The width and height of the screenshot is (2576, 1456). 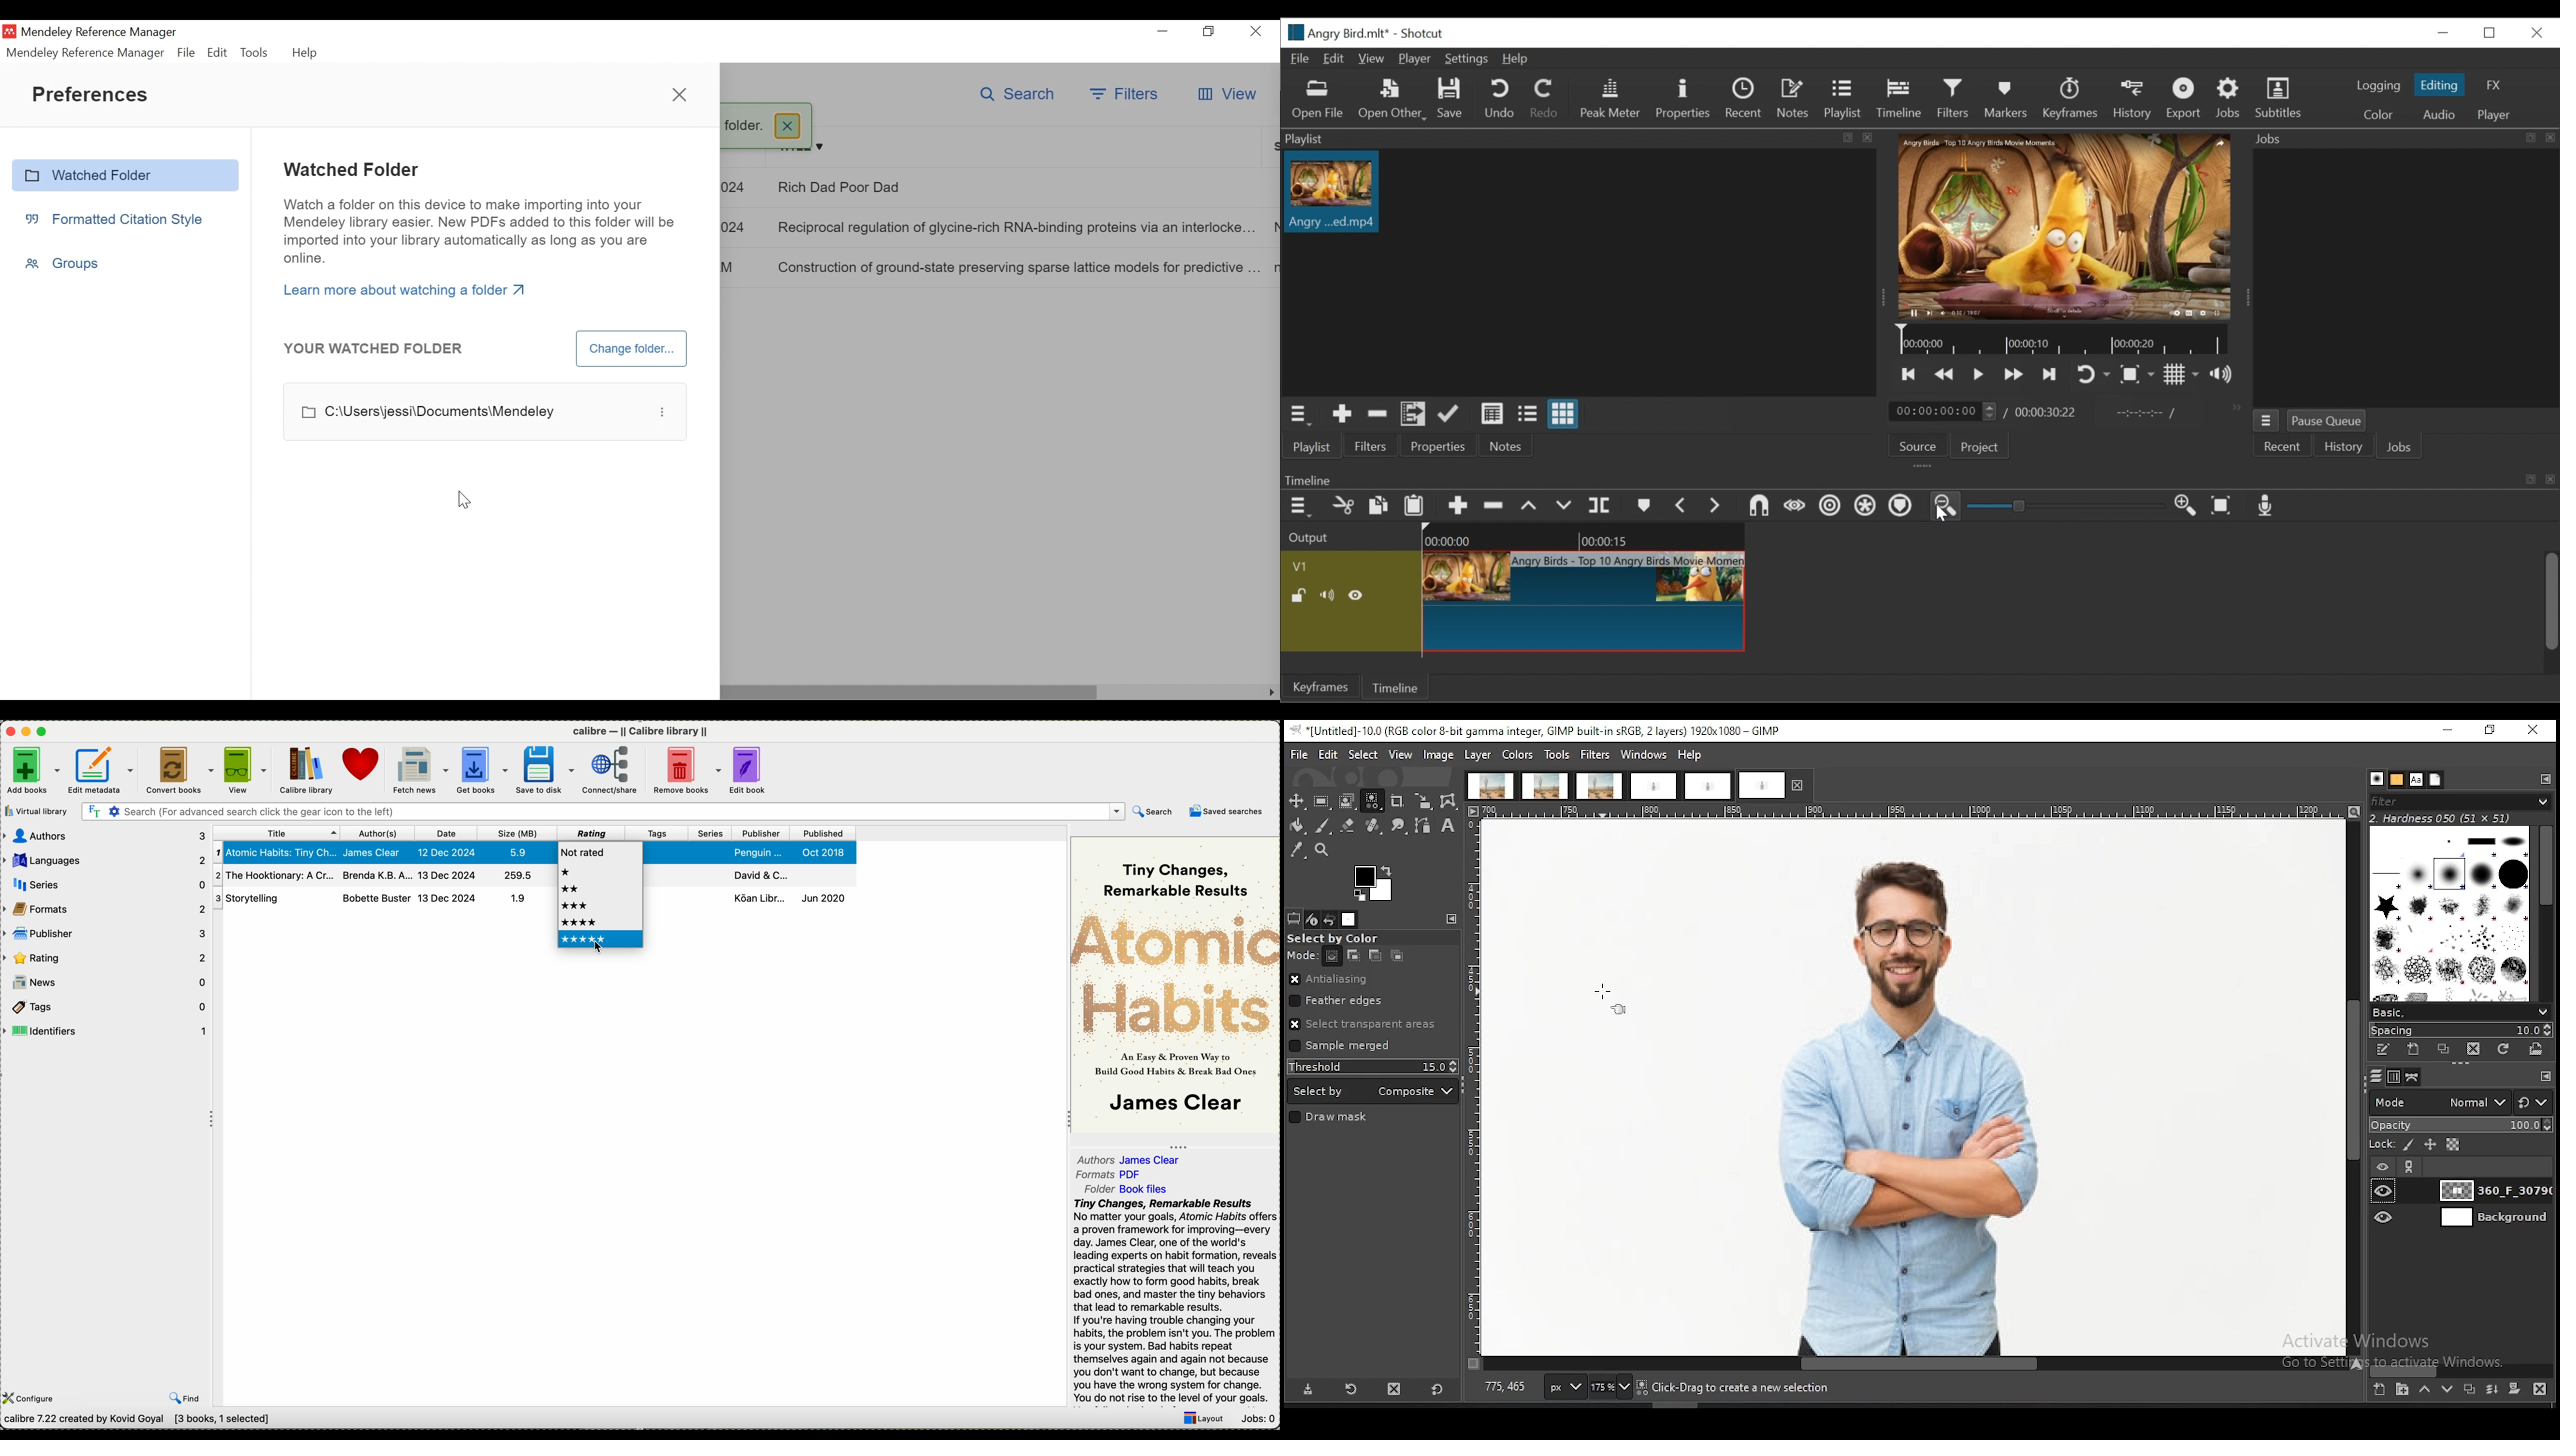 What do you see at coordinates (446, 898) in the screenshot?
I see `13 dec 2024` at bounding box center [446, 898].